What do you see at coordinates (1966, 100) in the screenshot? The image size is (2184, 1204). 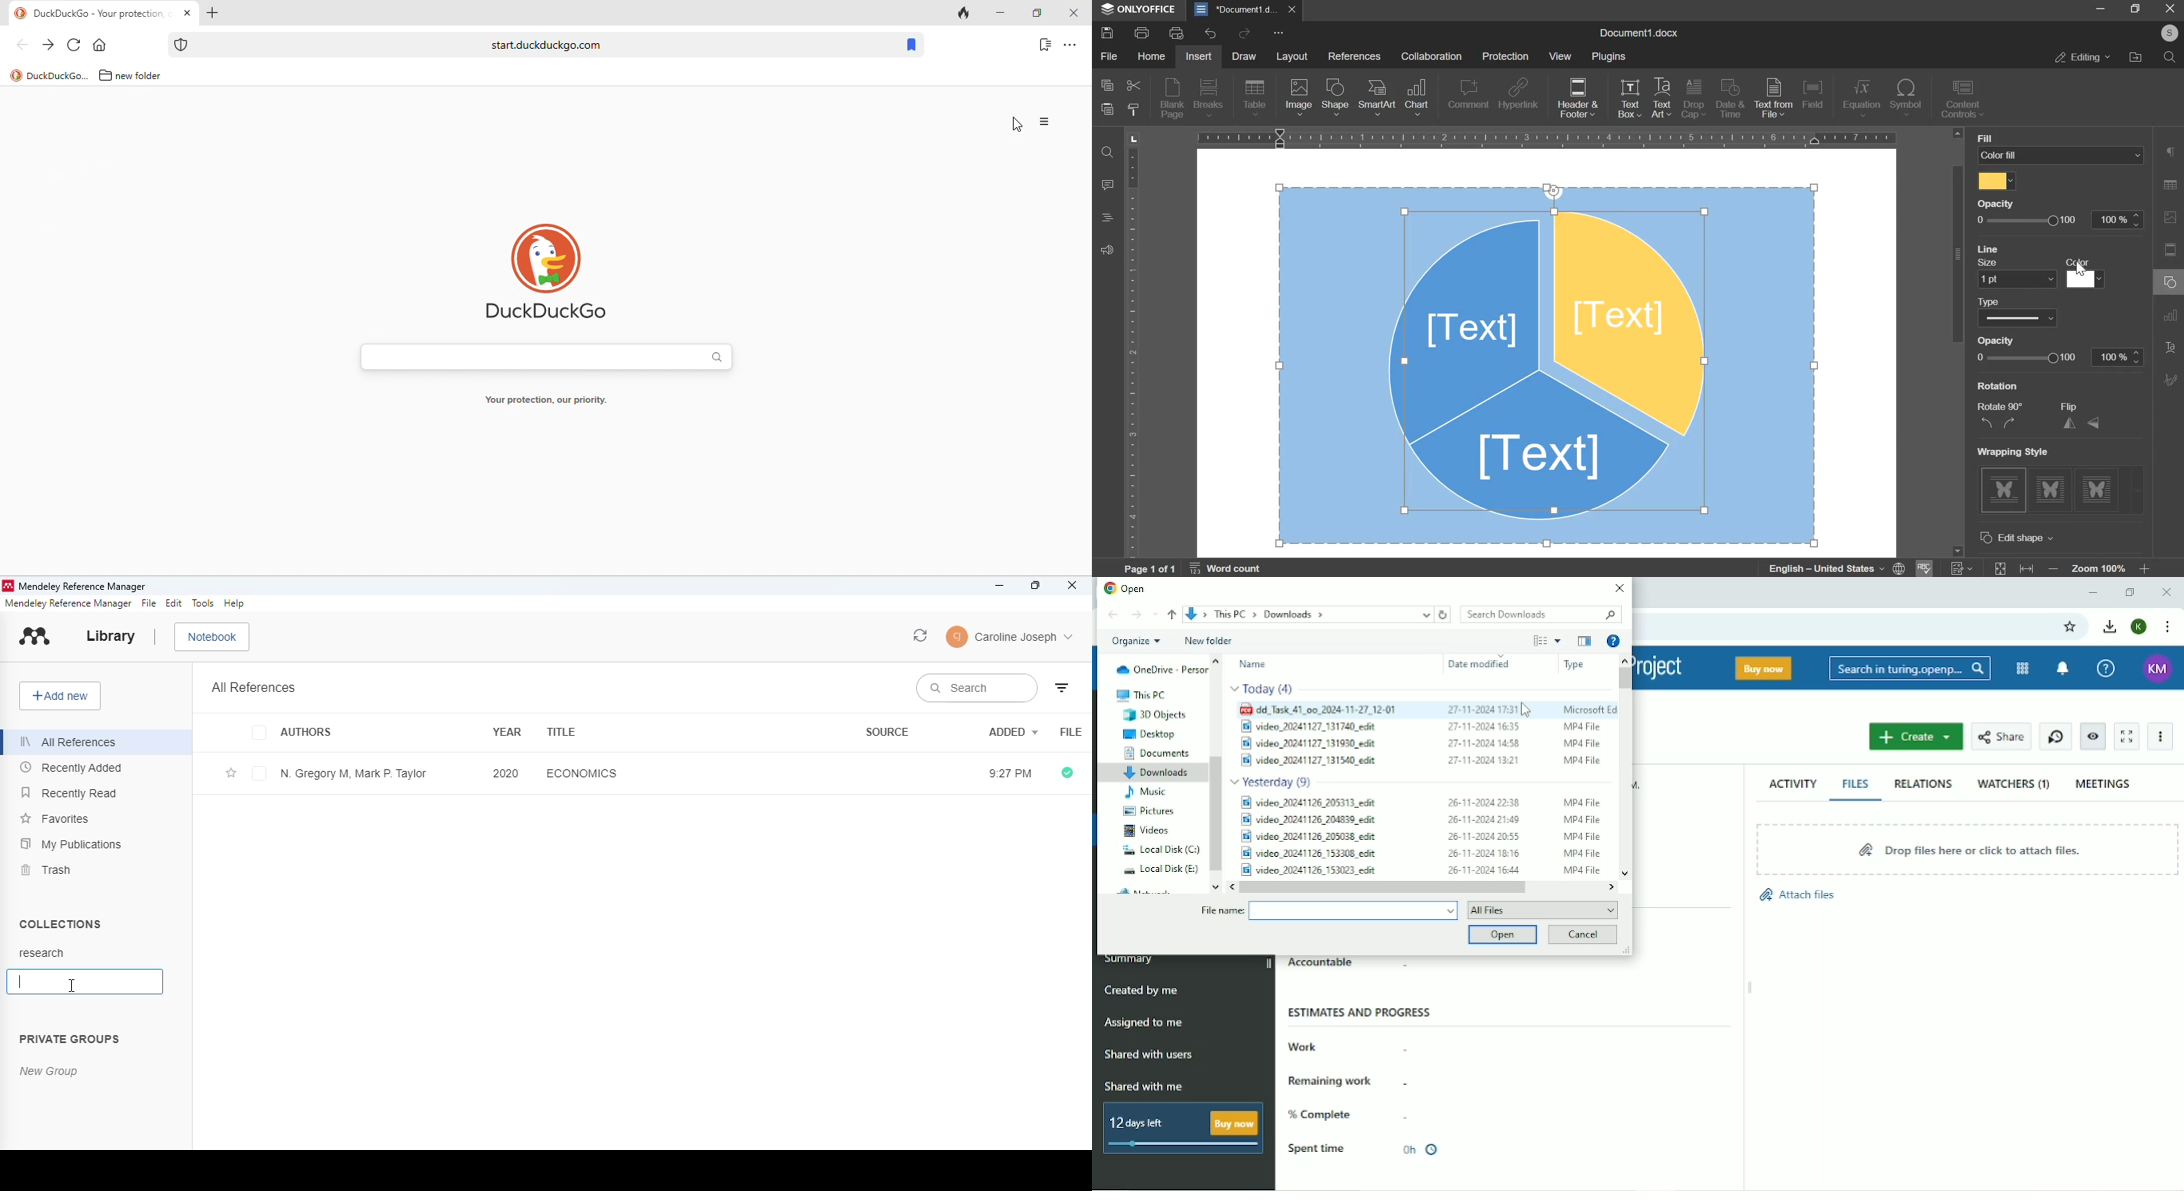 I see `content controls` at bounding box center [1966, 100].